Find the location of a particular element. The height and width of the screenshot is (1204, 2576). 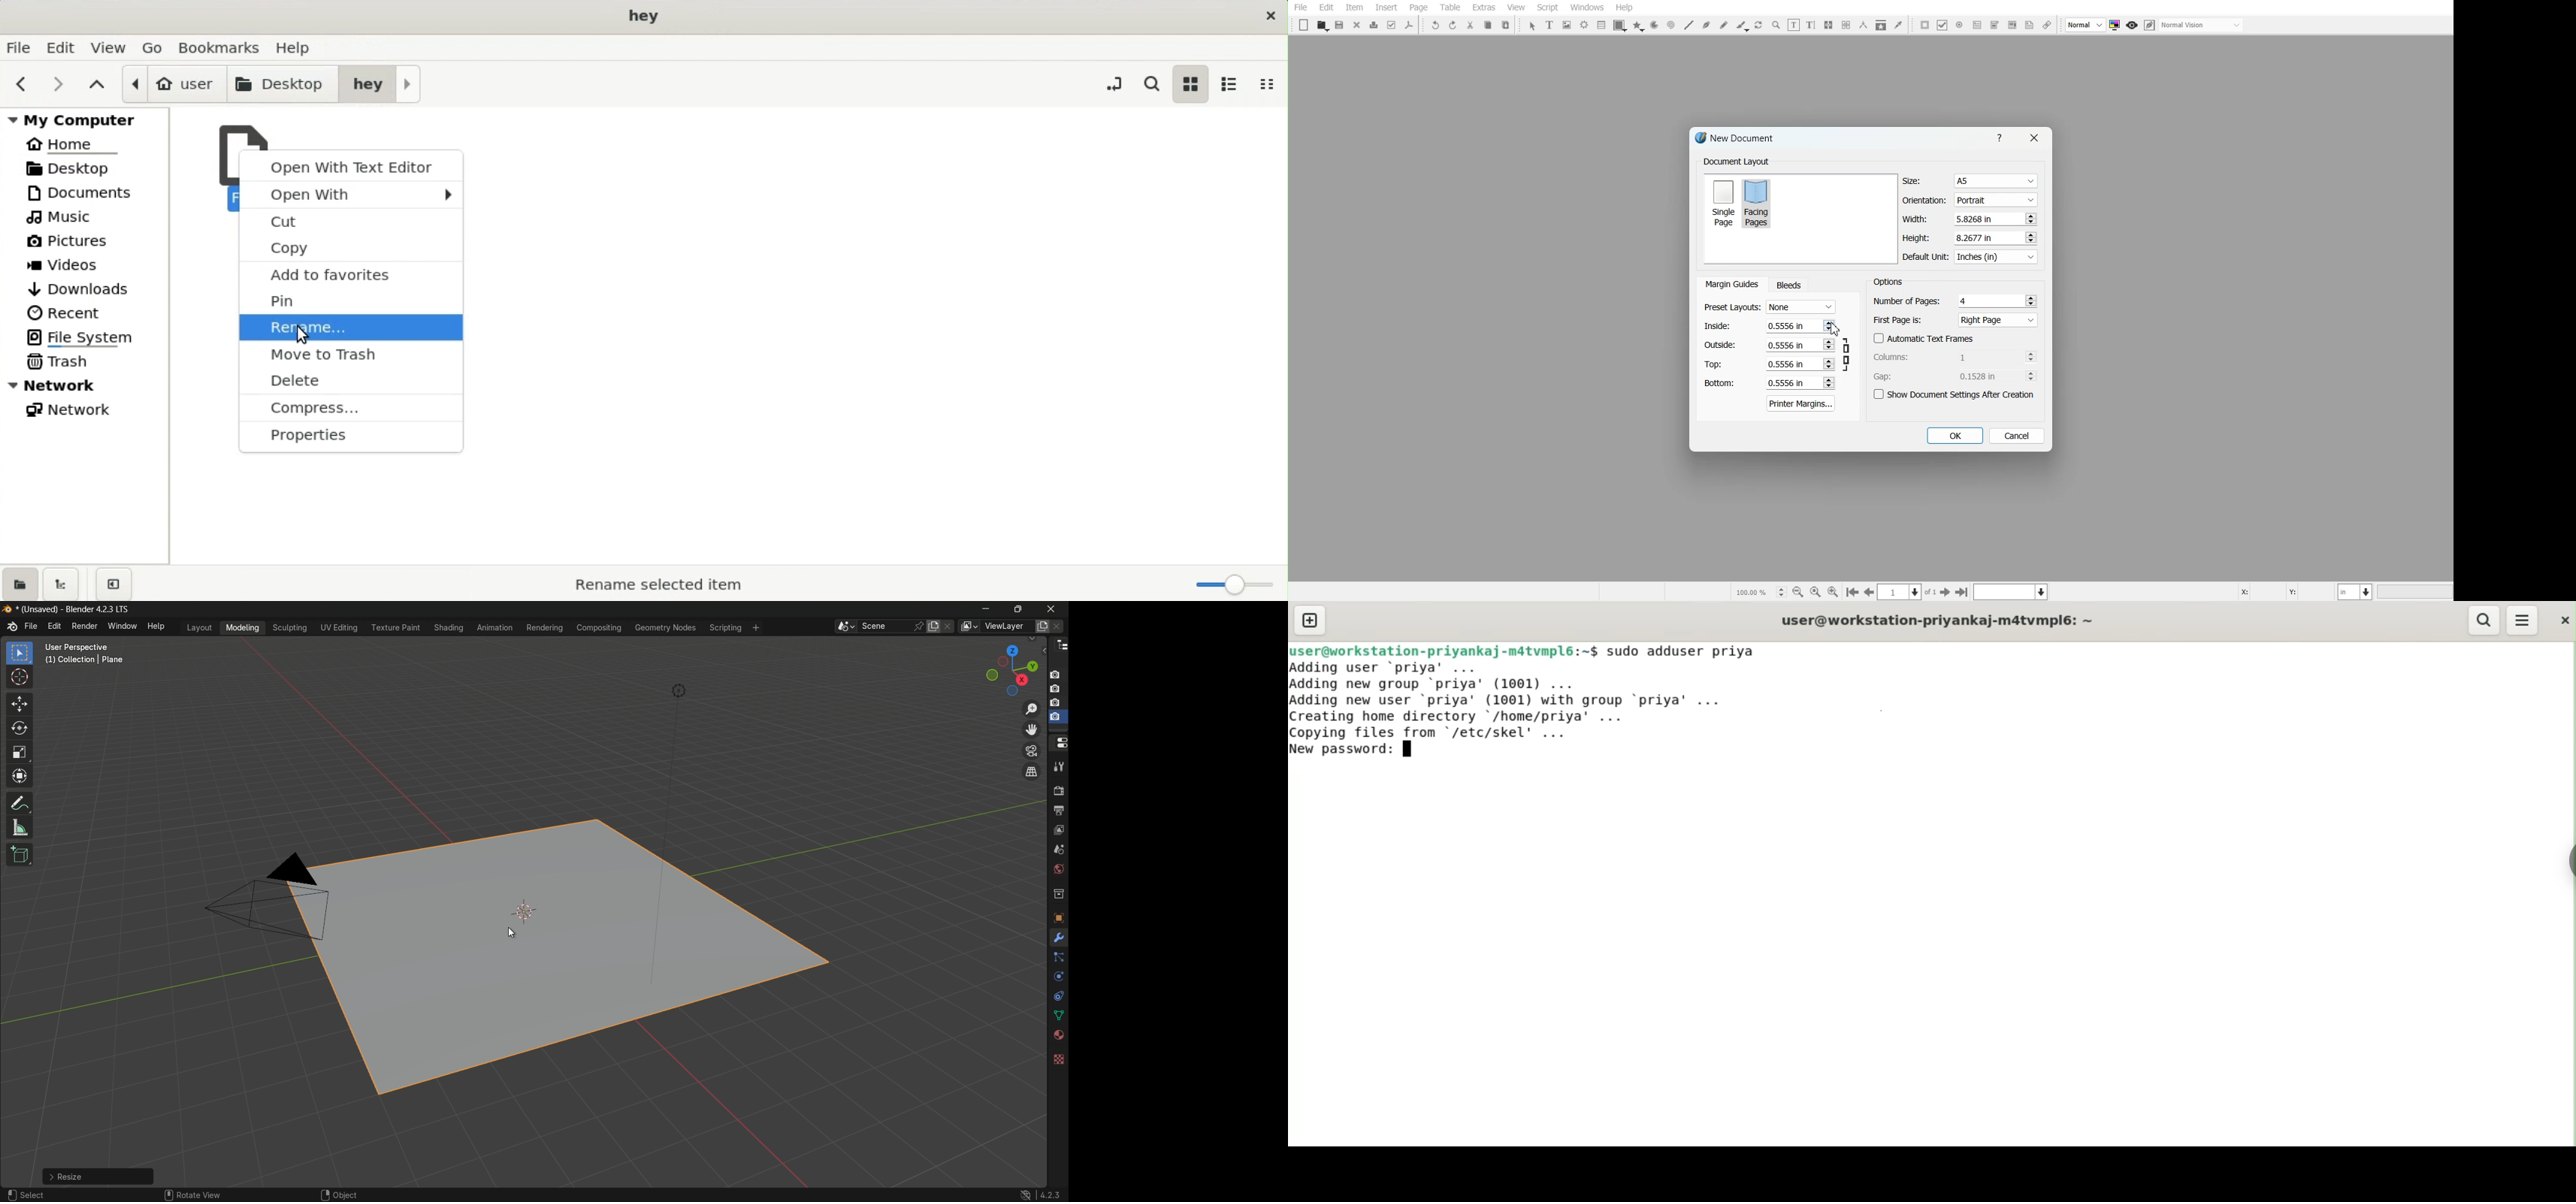

Increase and decrease No.  is located at coordinates (1828, 325).